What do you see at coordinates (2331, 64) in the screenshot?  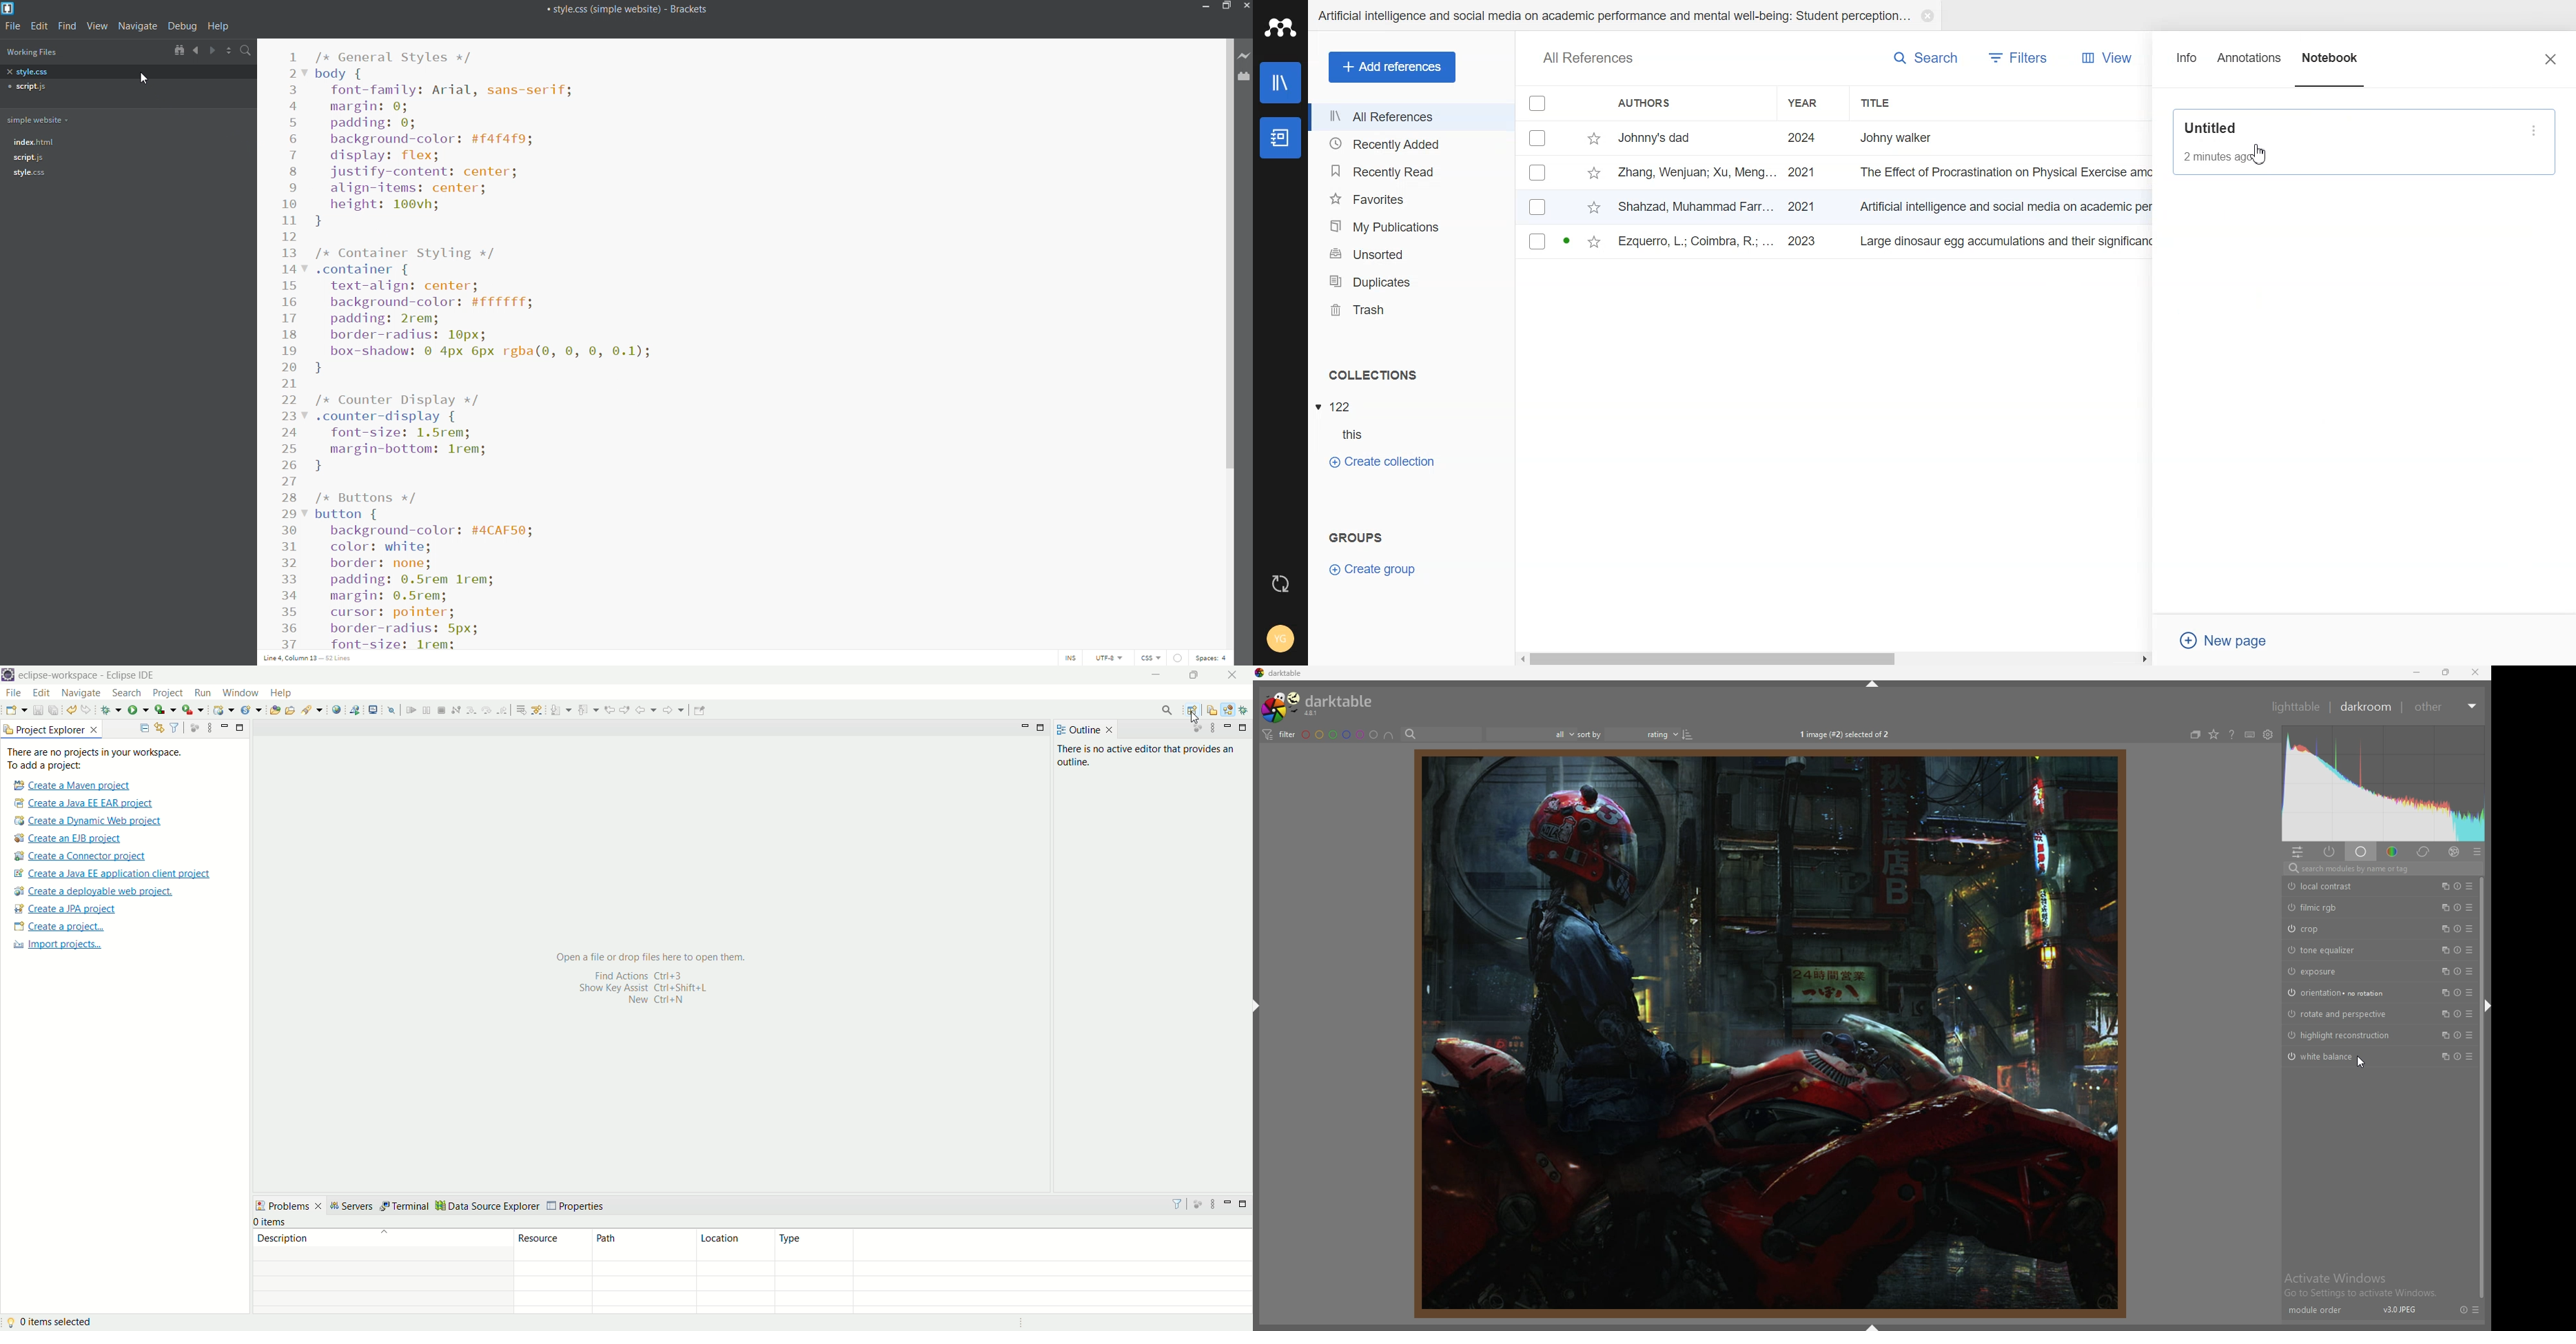 I see `Notebook` at bounding box center [2331, 64].